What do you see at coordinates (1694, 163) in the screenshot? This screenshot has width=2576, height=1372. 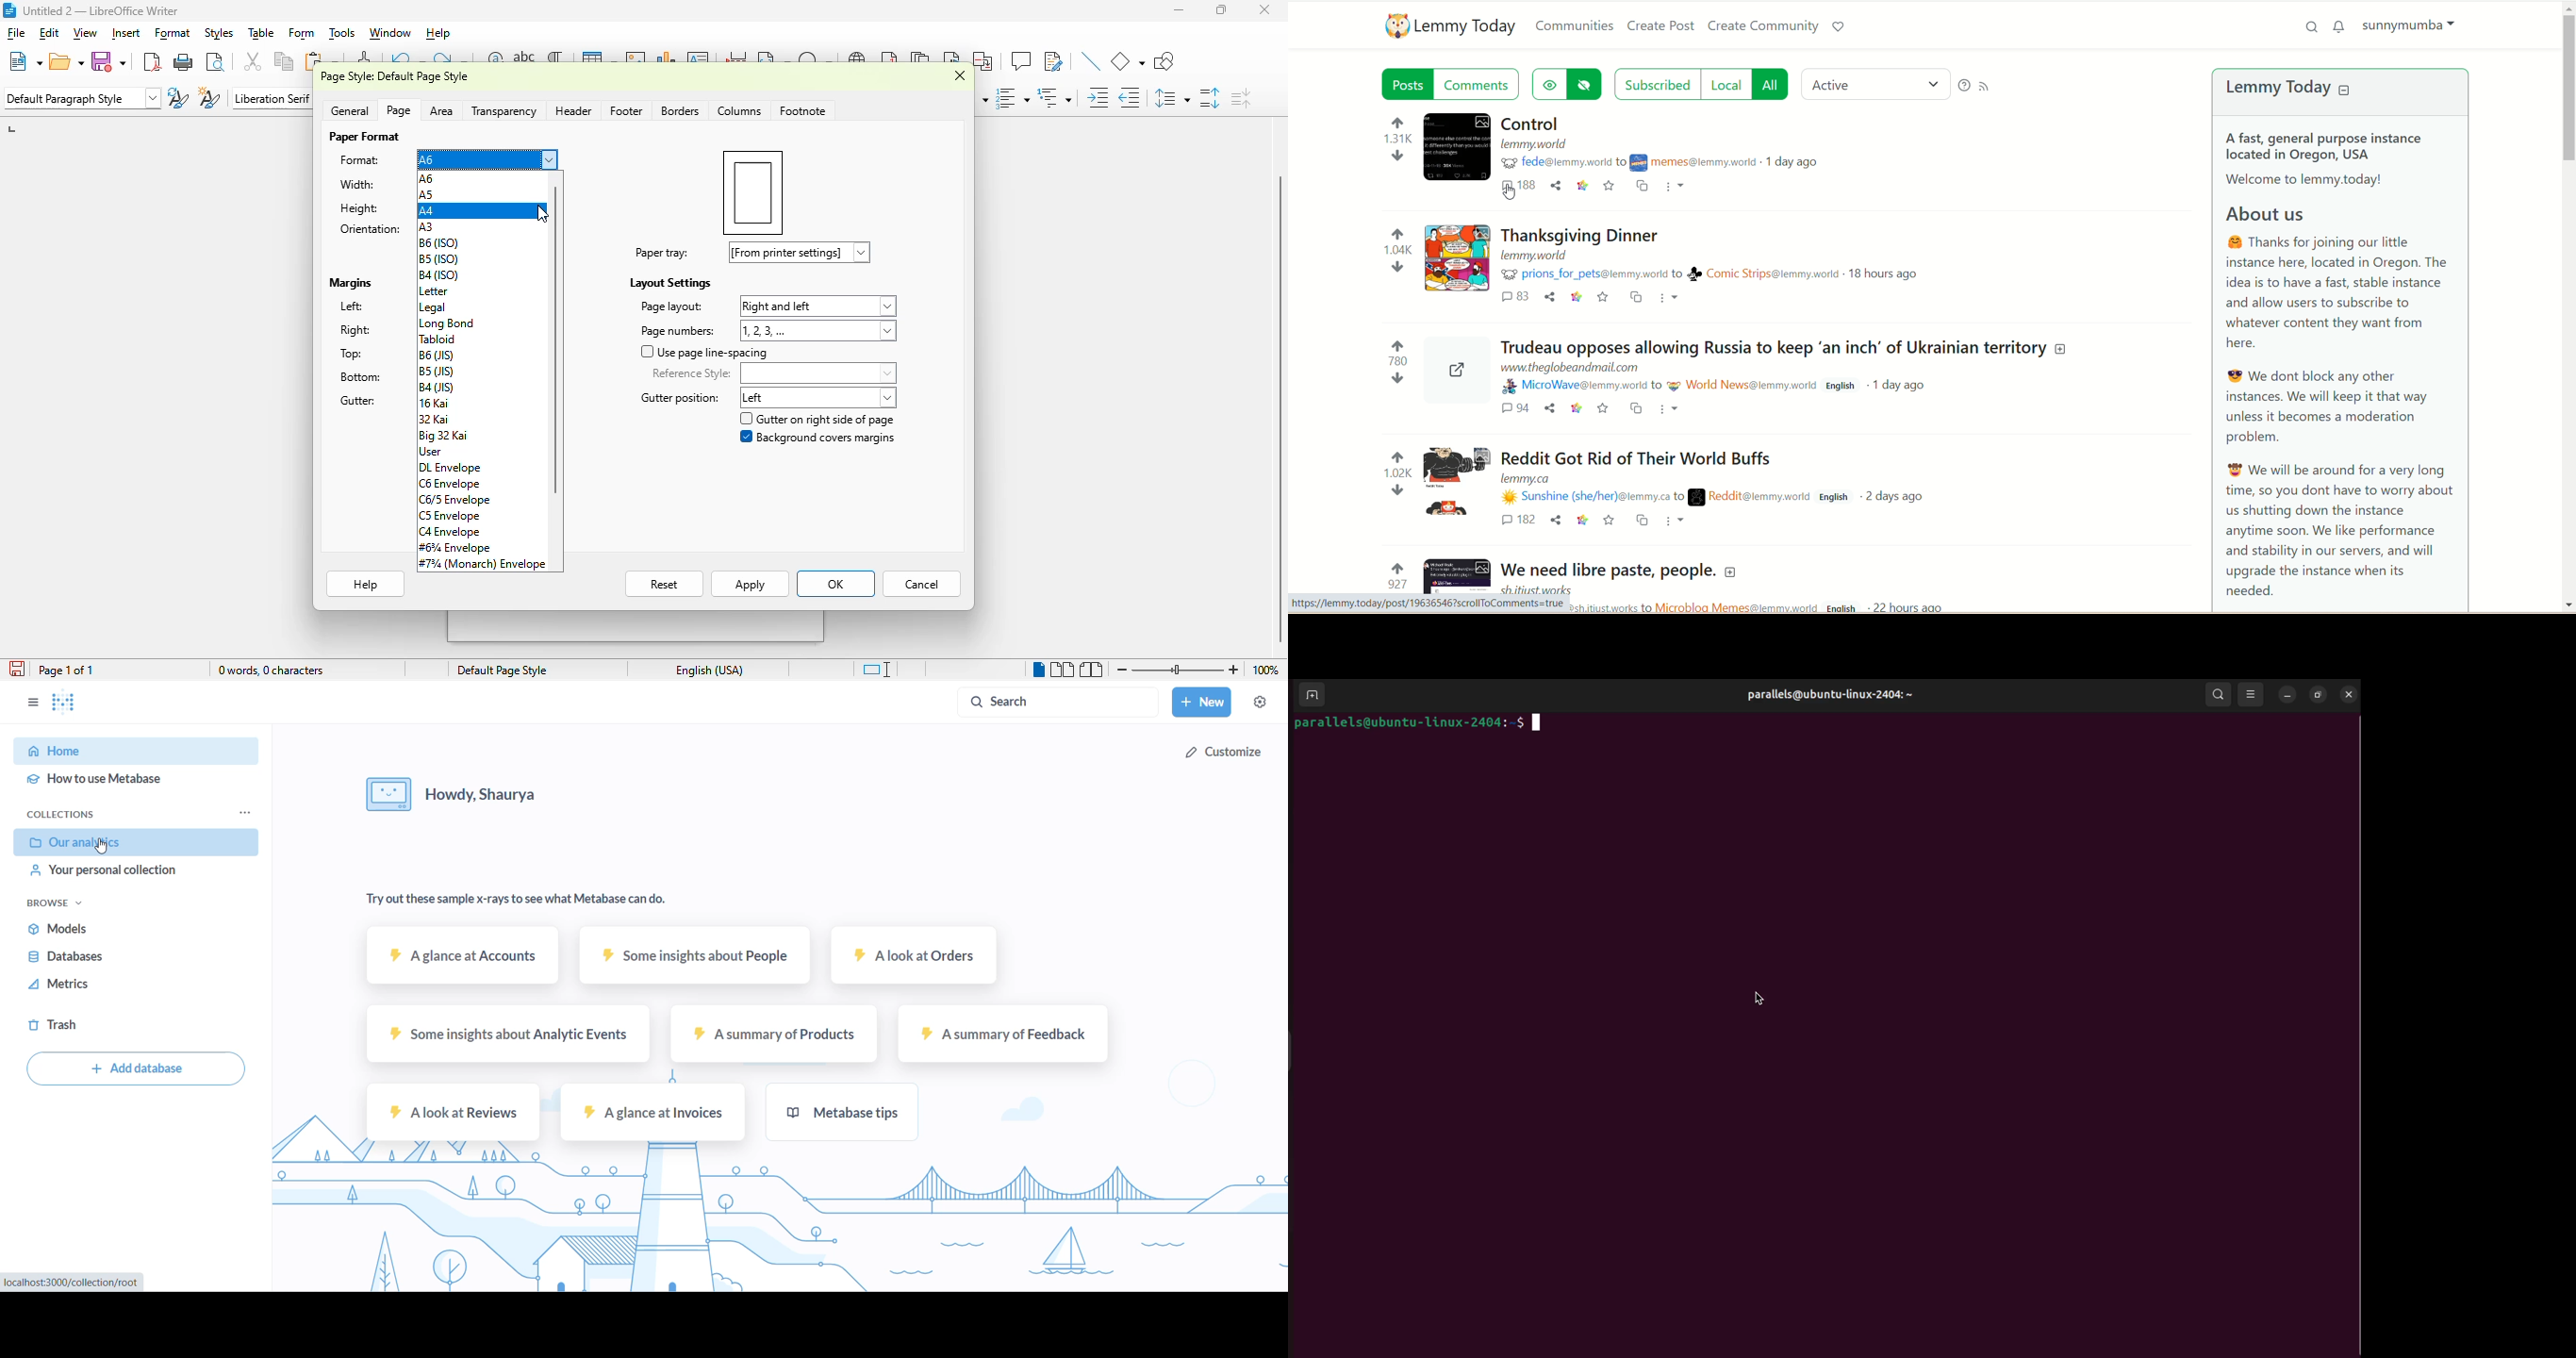 I see `community` at bounding box center [1694, 163].